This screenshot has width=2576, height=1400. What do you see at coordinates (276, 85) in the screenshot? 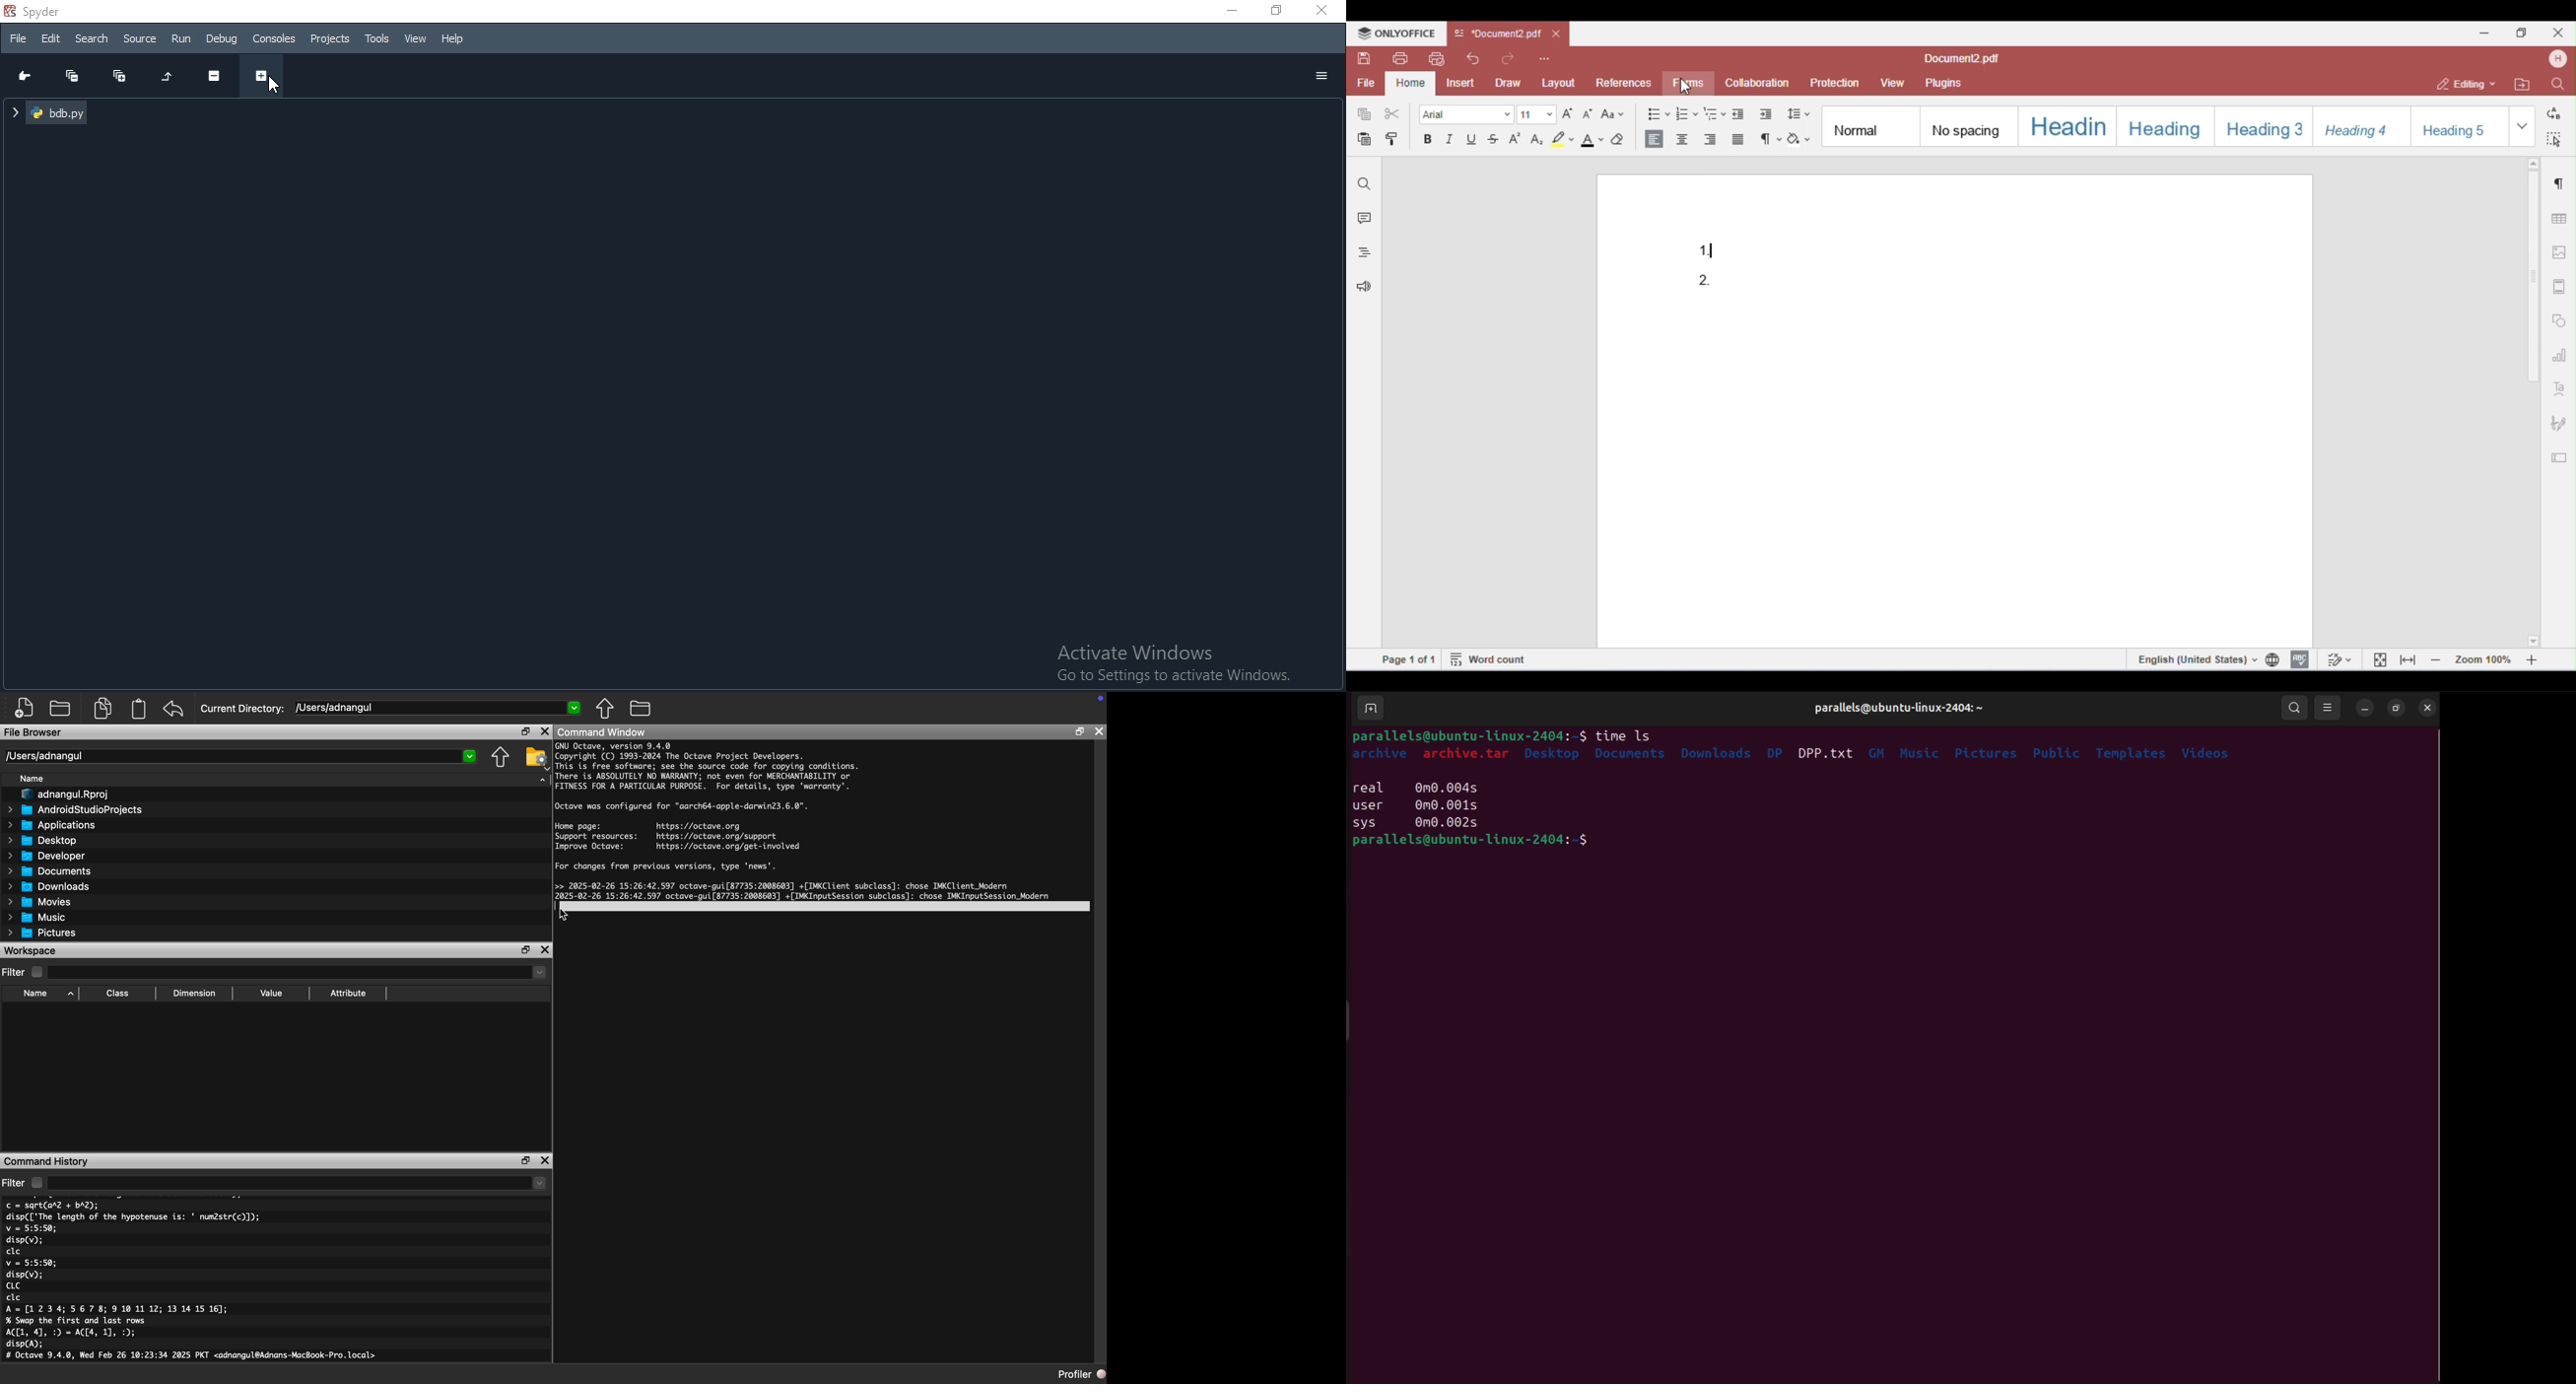
I see `cursor` at bounding box center [276, 85].